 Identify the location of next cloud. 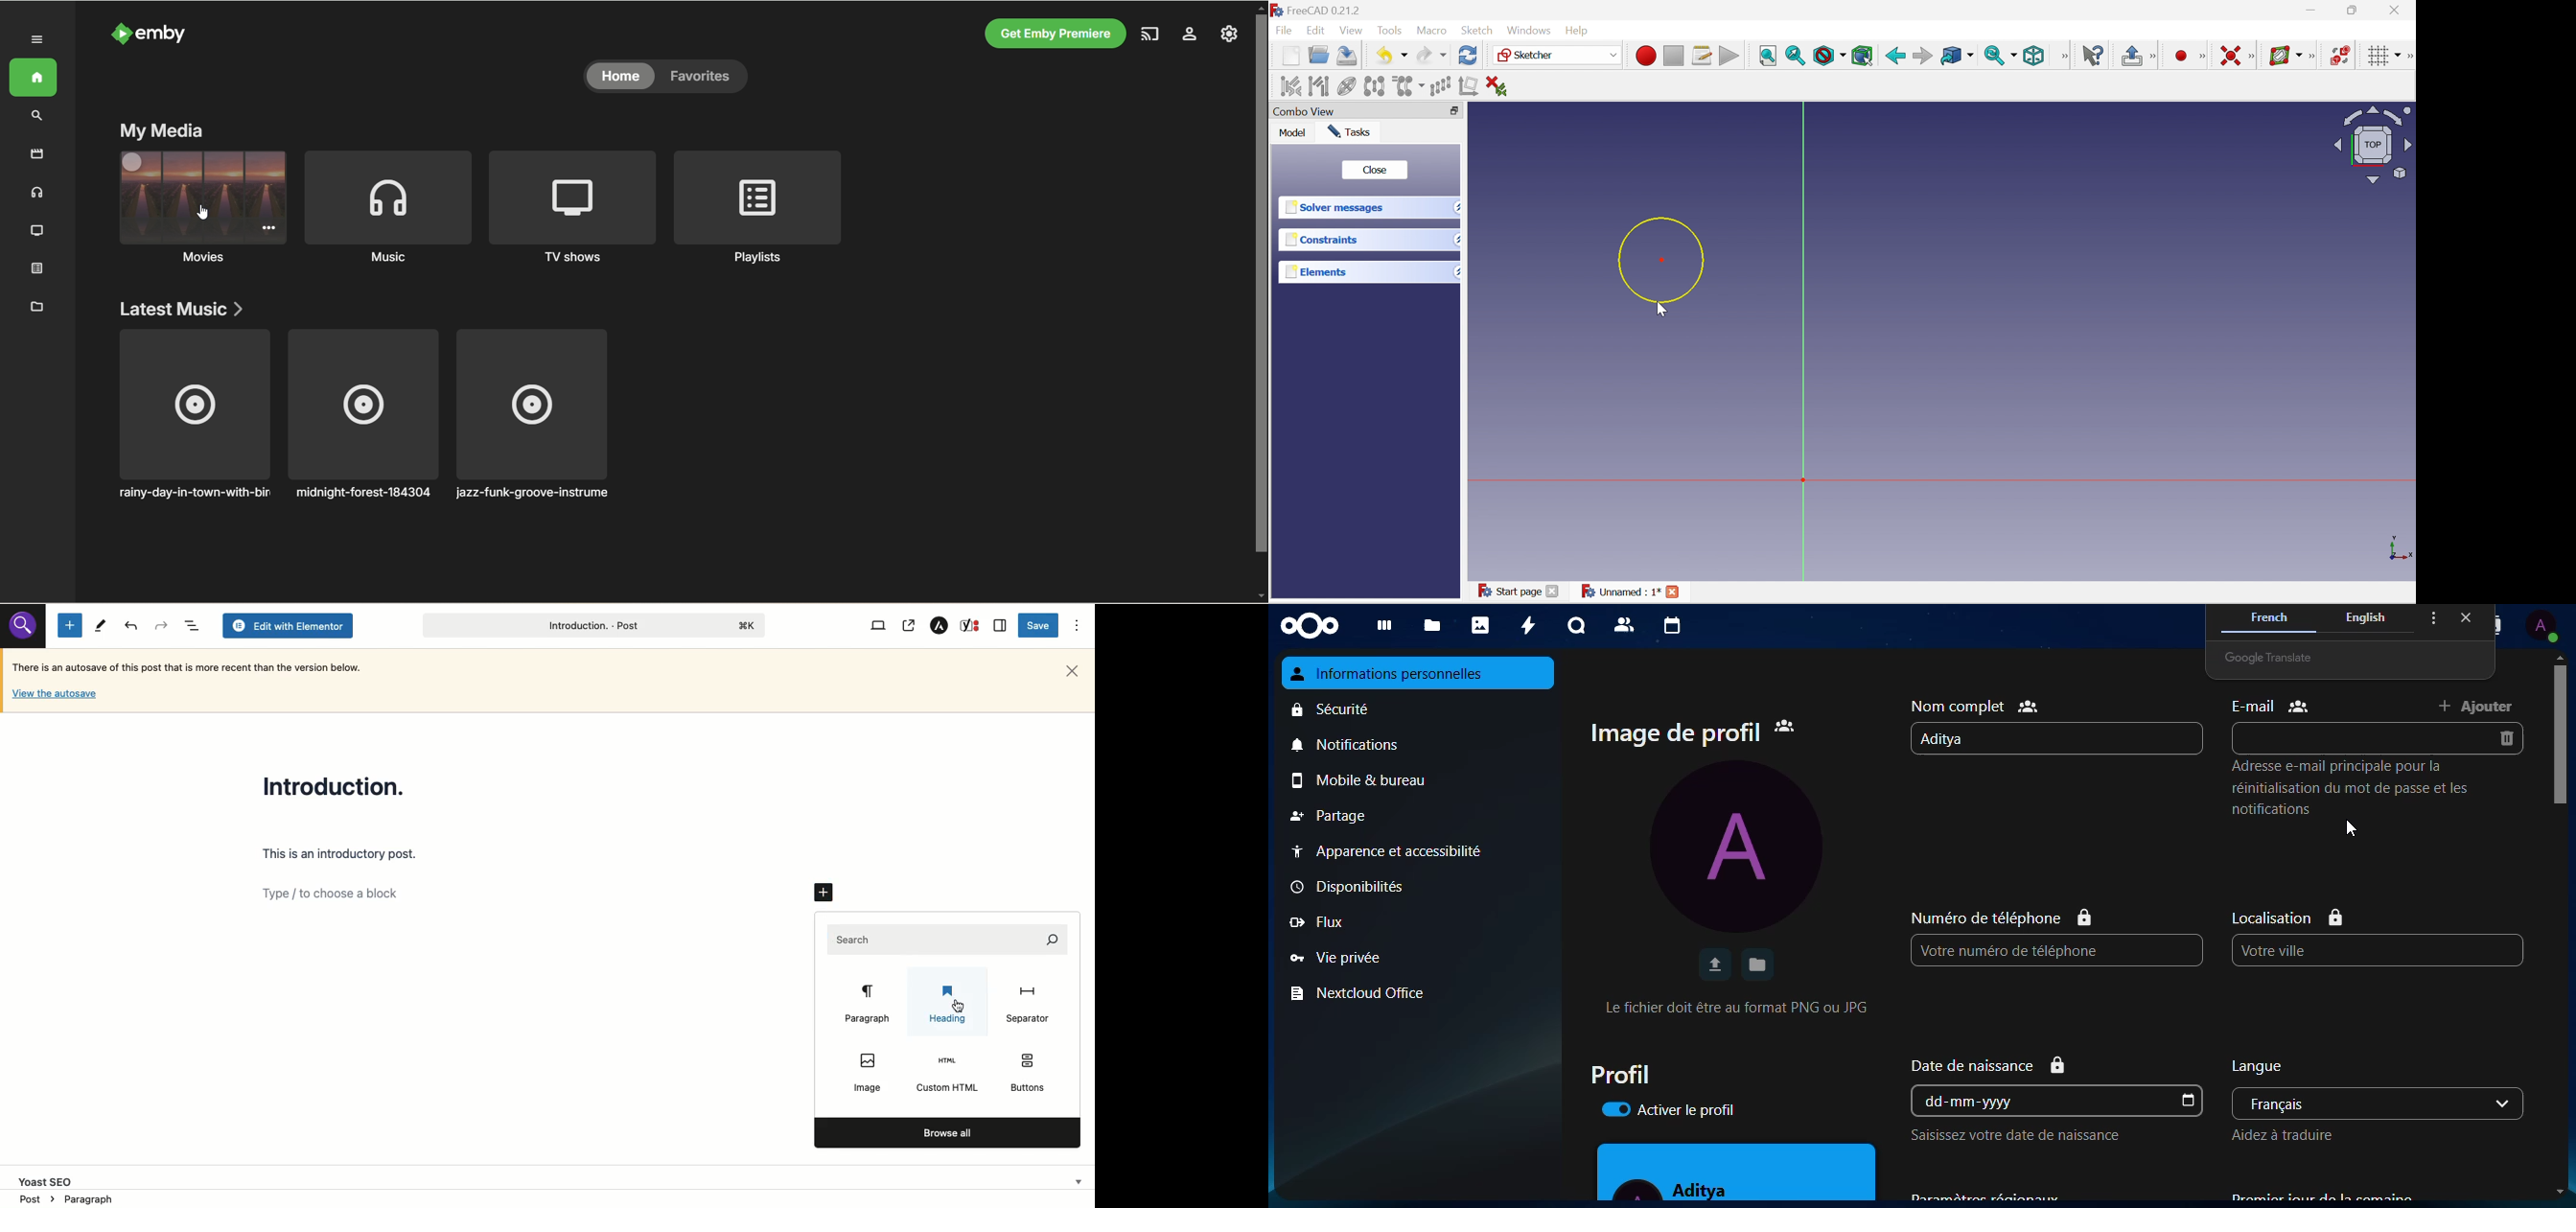
(1316, 625).